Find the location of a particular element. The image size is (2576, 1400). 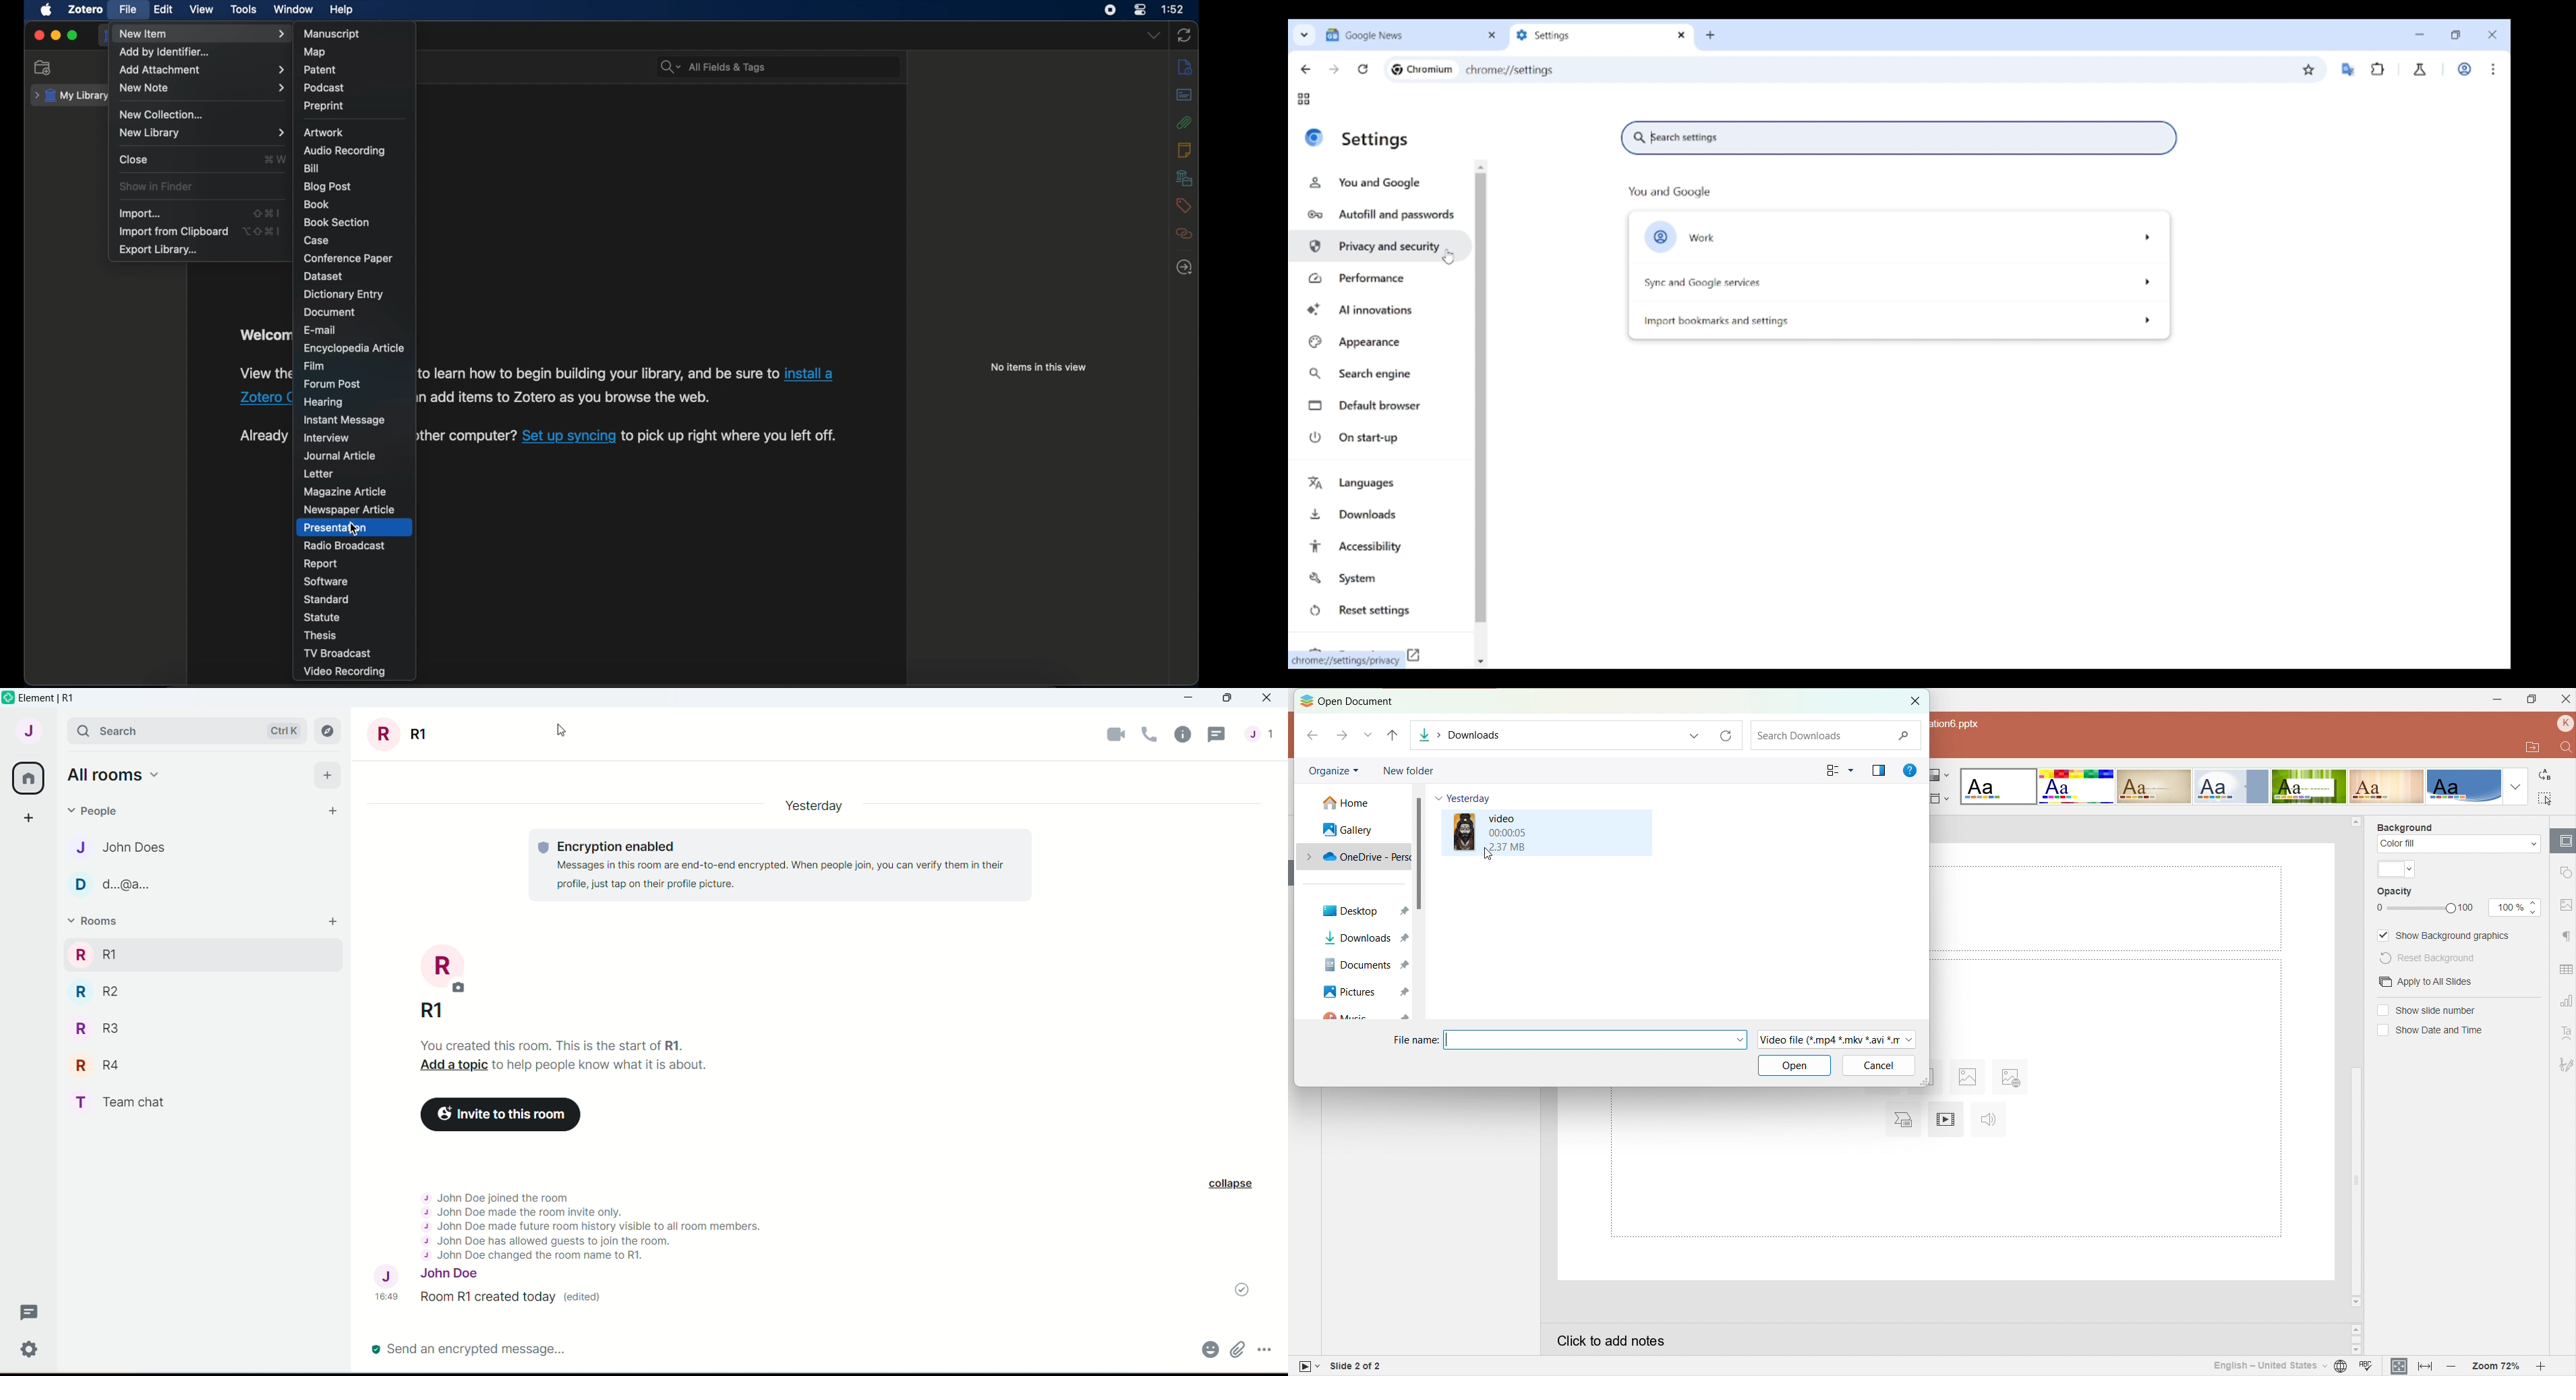

bill is located at coordinates (311, 168).